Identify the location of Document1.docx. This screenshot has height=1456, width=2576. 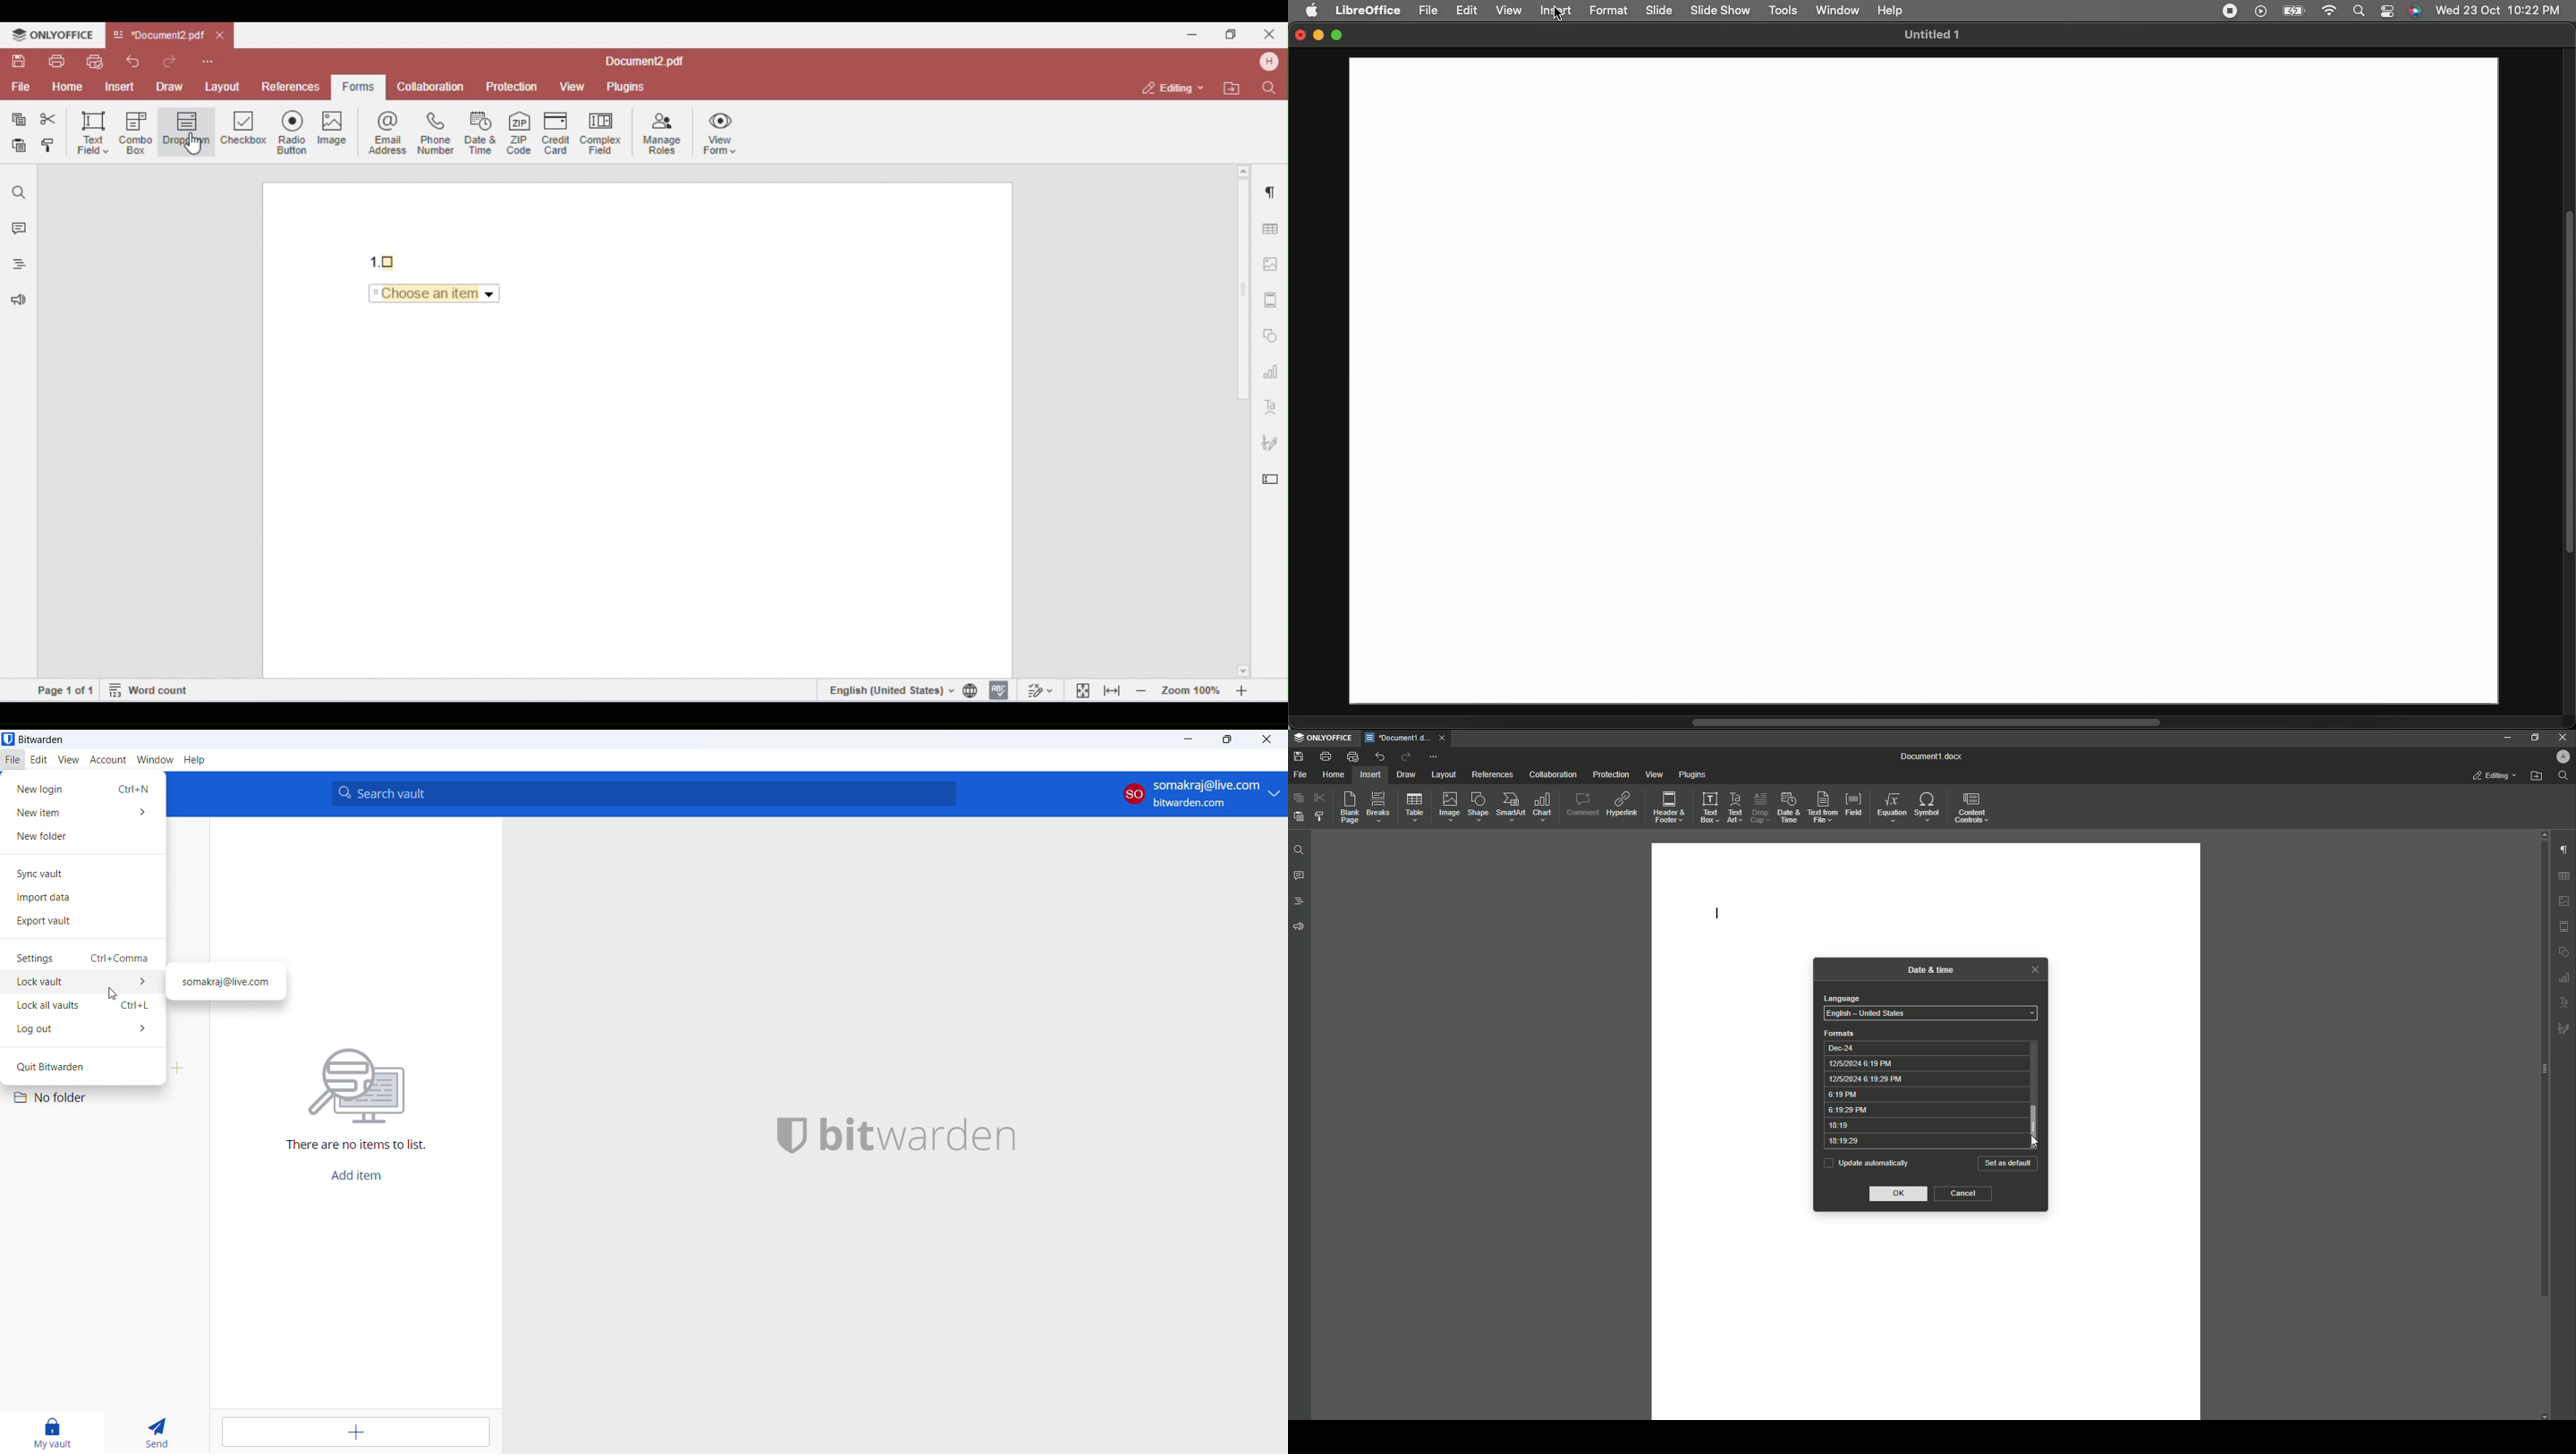
(1933, 757).